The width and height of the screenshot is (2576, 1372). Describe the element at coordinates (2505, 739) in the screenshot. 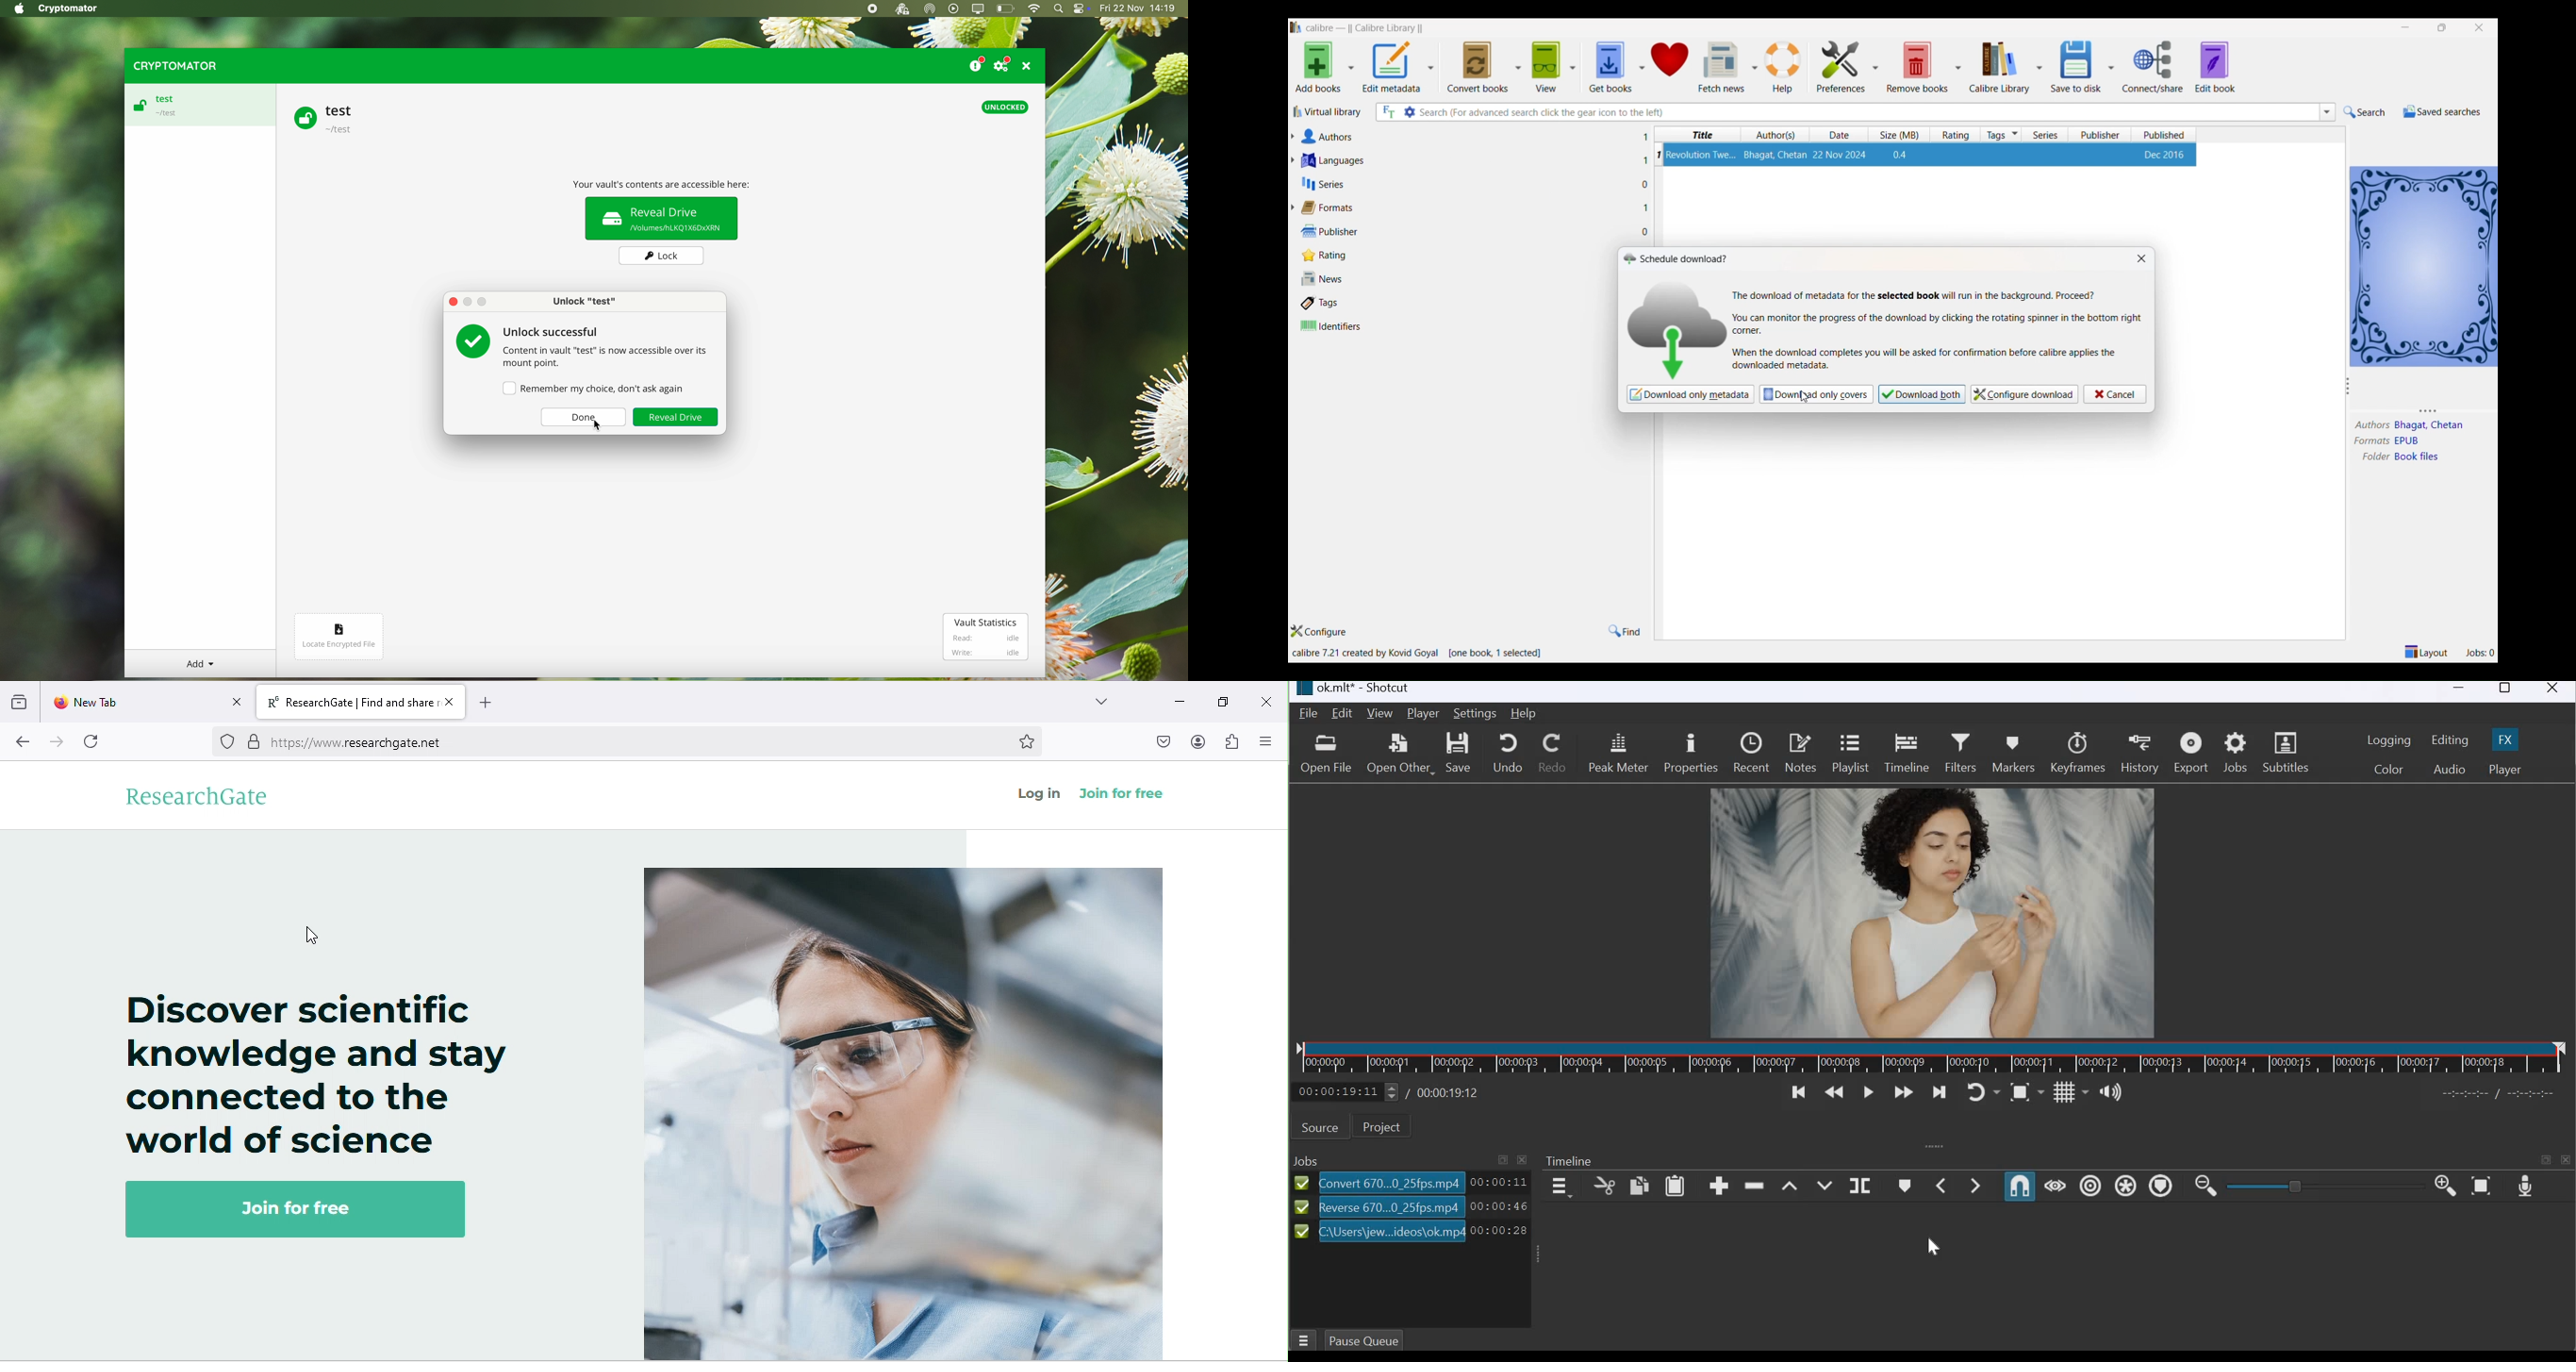

I see `FX` at that location.